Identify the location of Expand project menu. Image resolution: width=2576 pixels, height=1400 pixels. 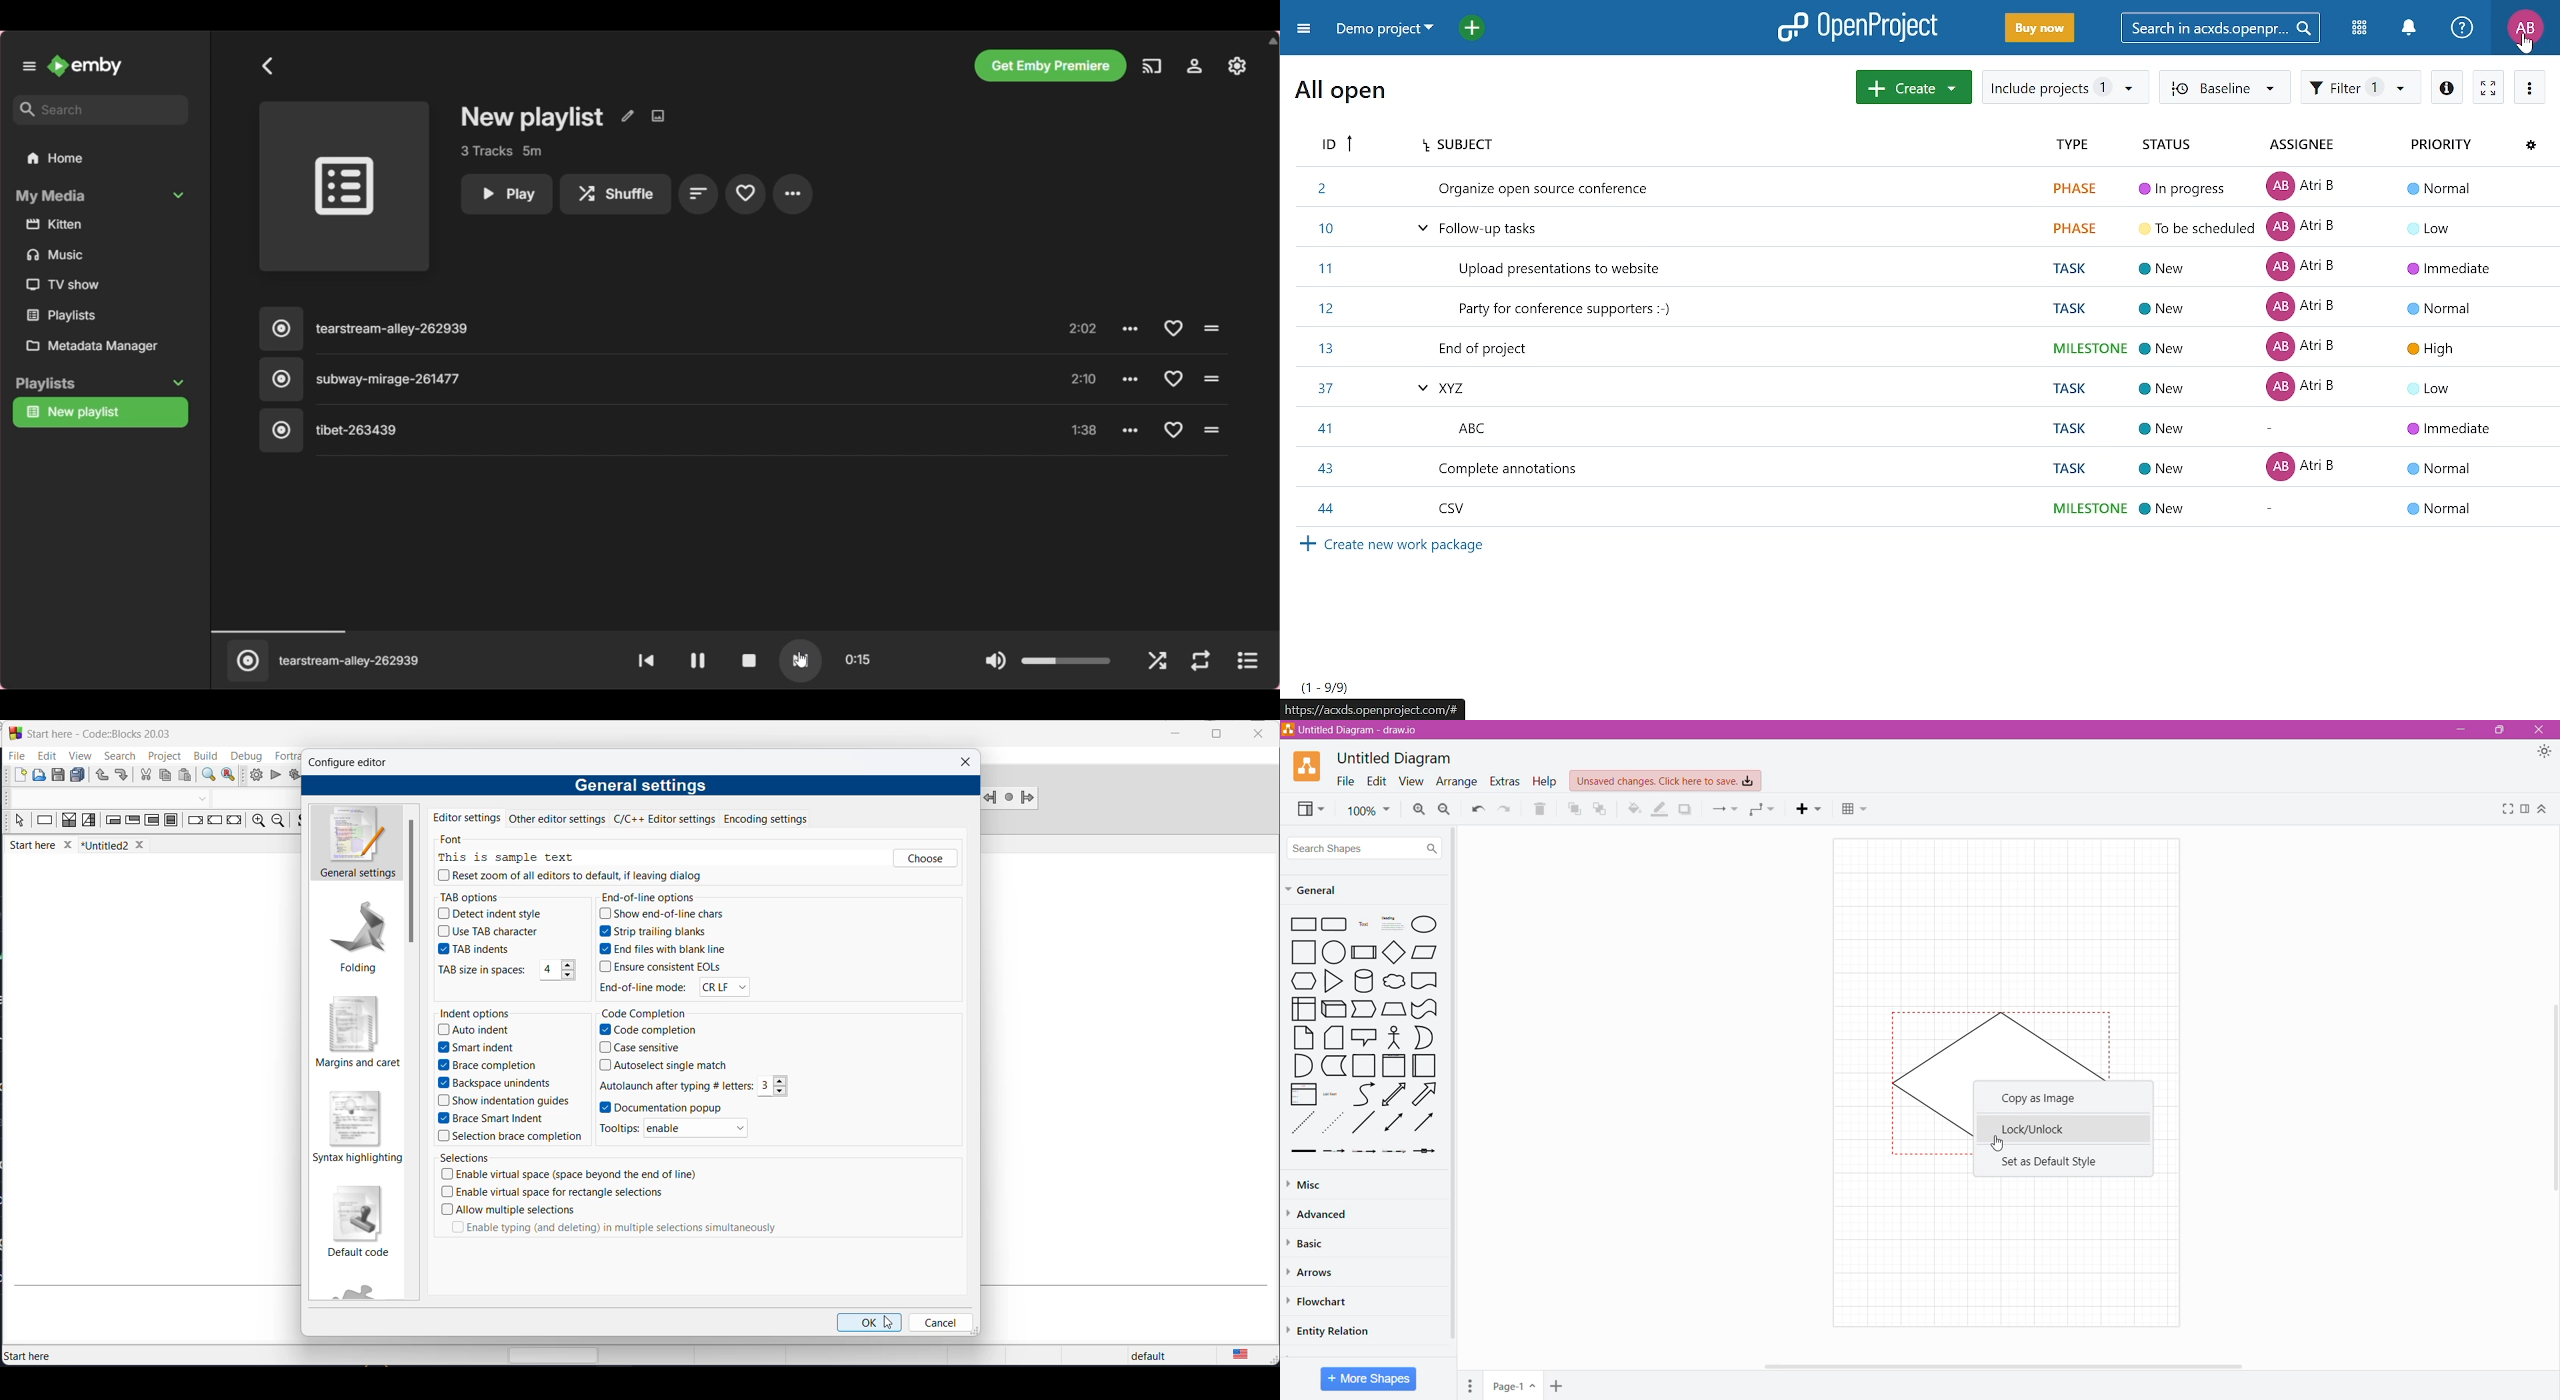
(1303, 28).